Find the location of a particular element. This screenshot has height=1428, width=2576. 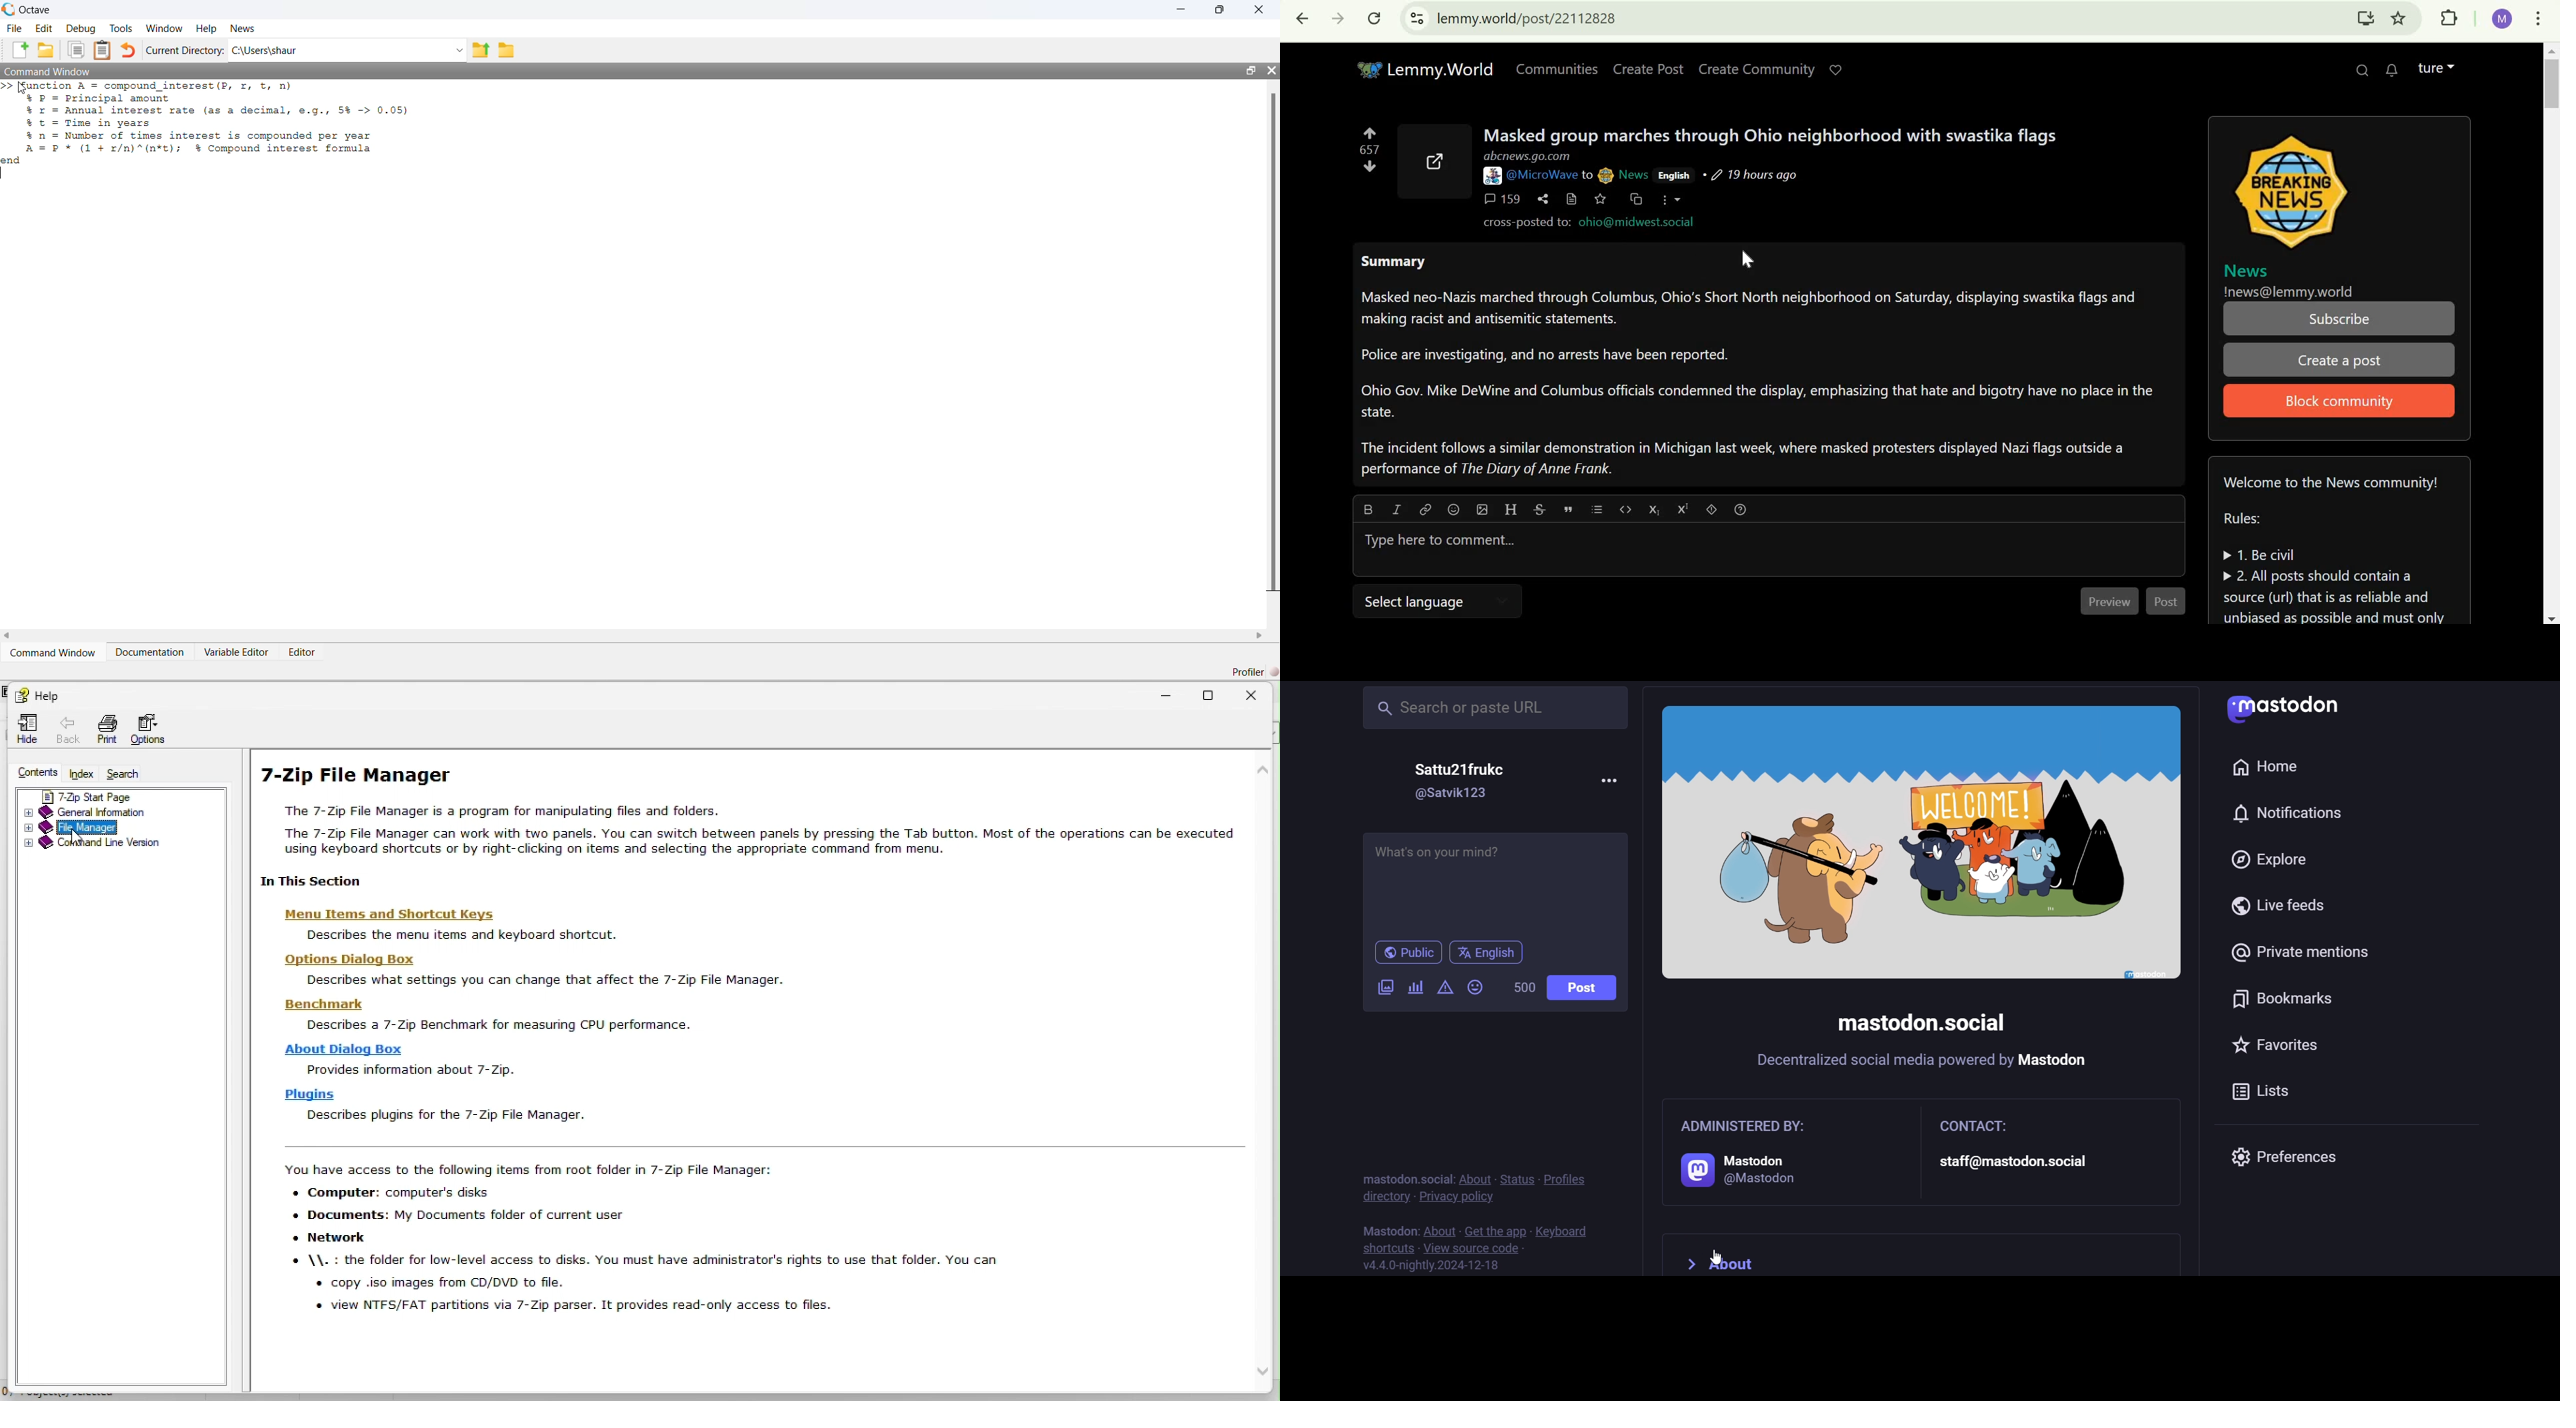

Italic is located at coordinates (1395, 509).